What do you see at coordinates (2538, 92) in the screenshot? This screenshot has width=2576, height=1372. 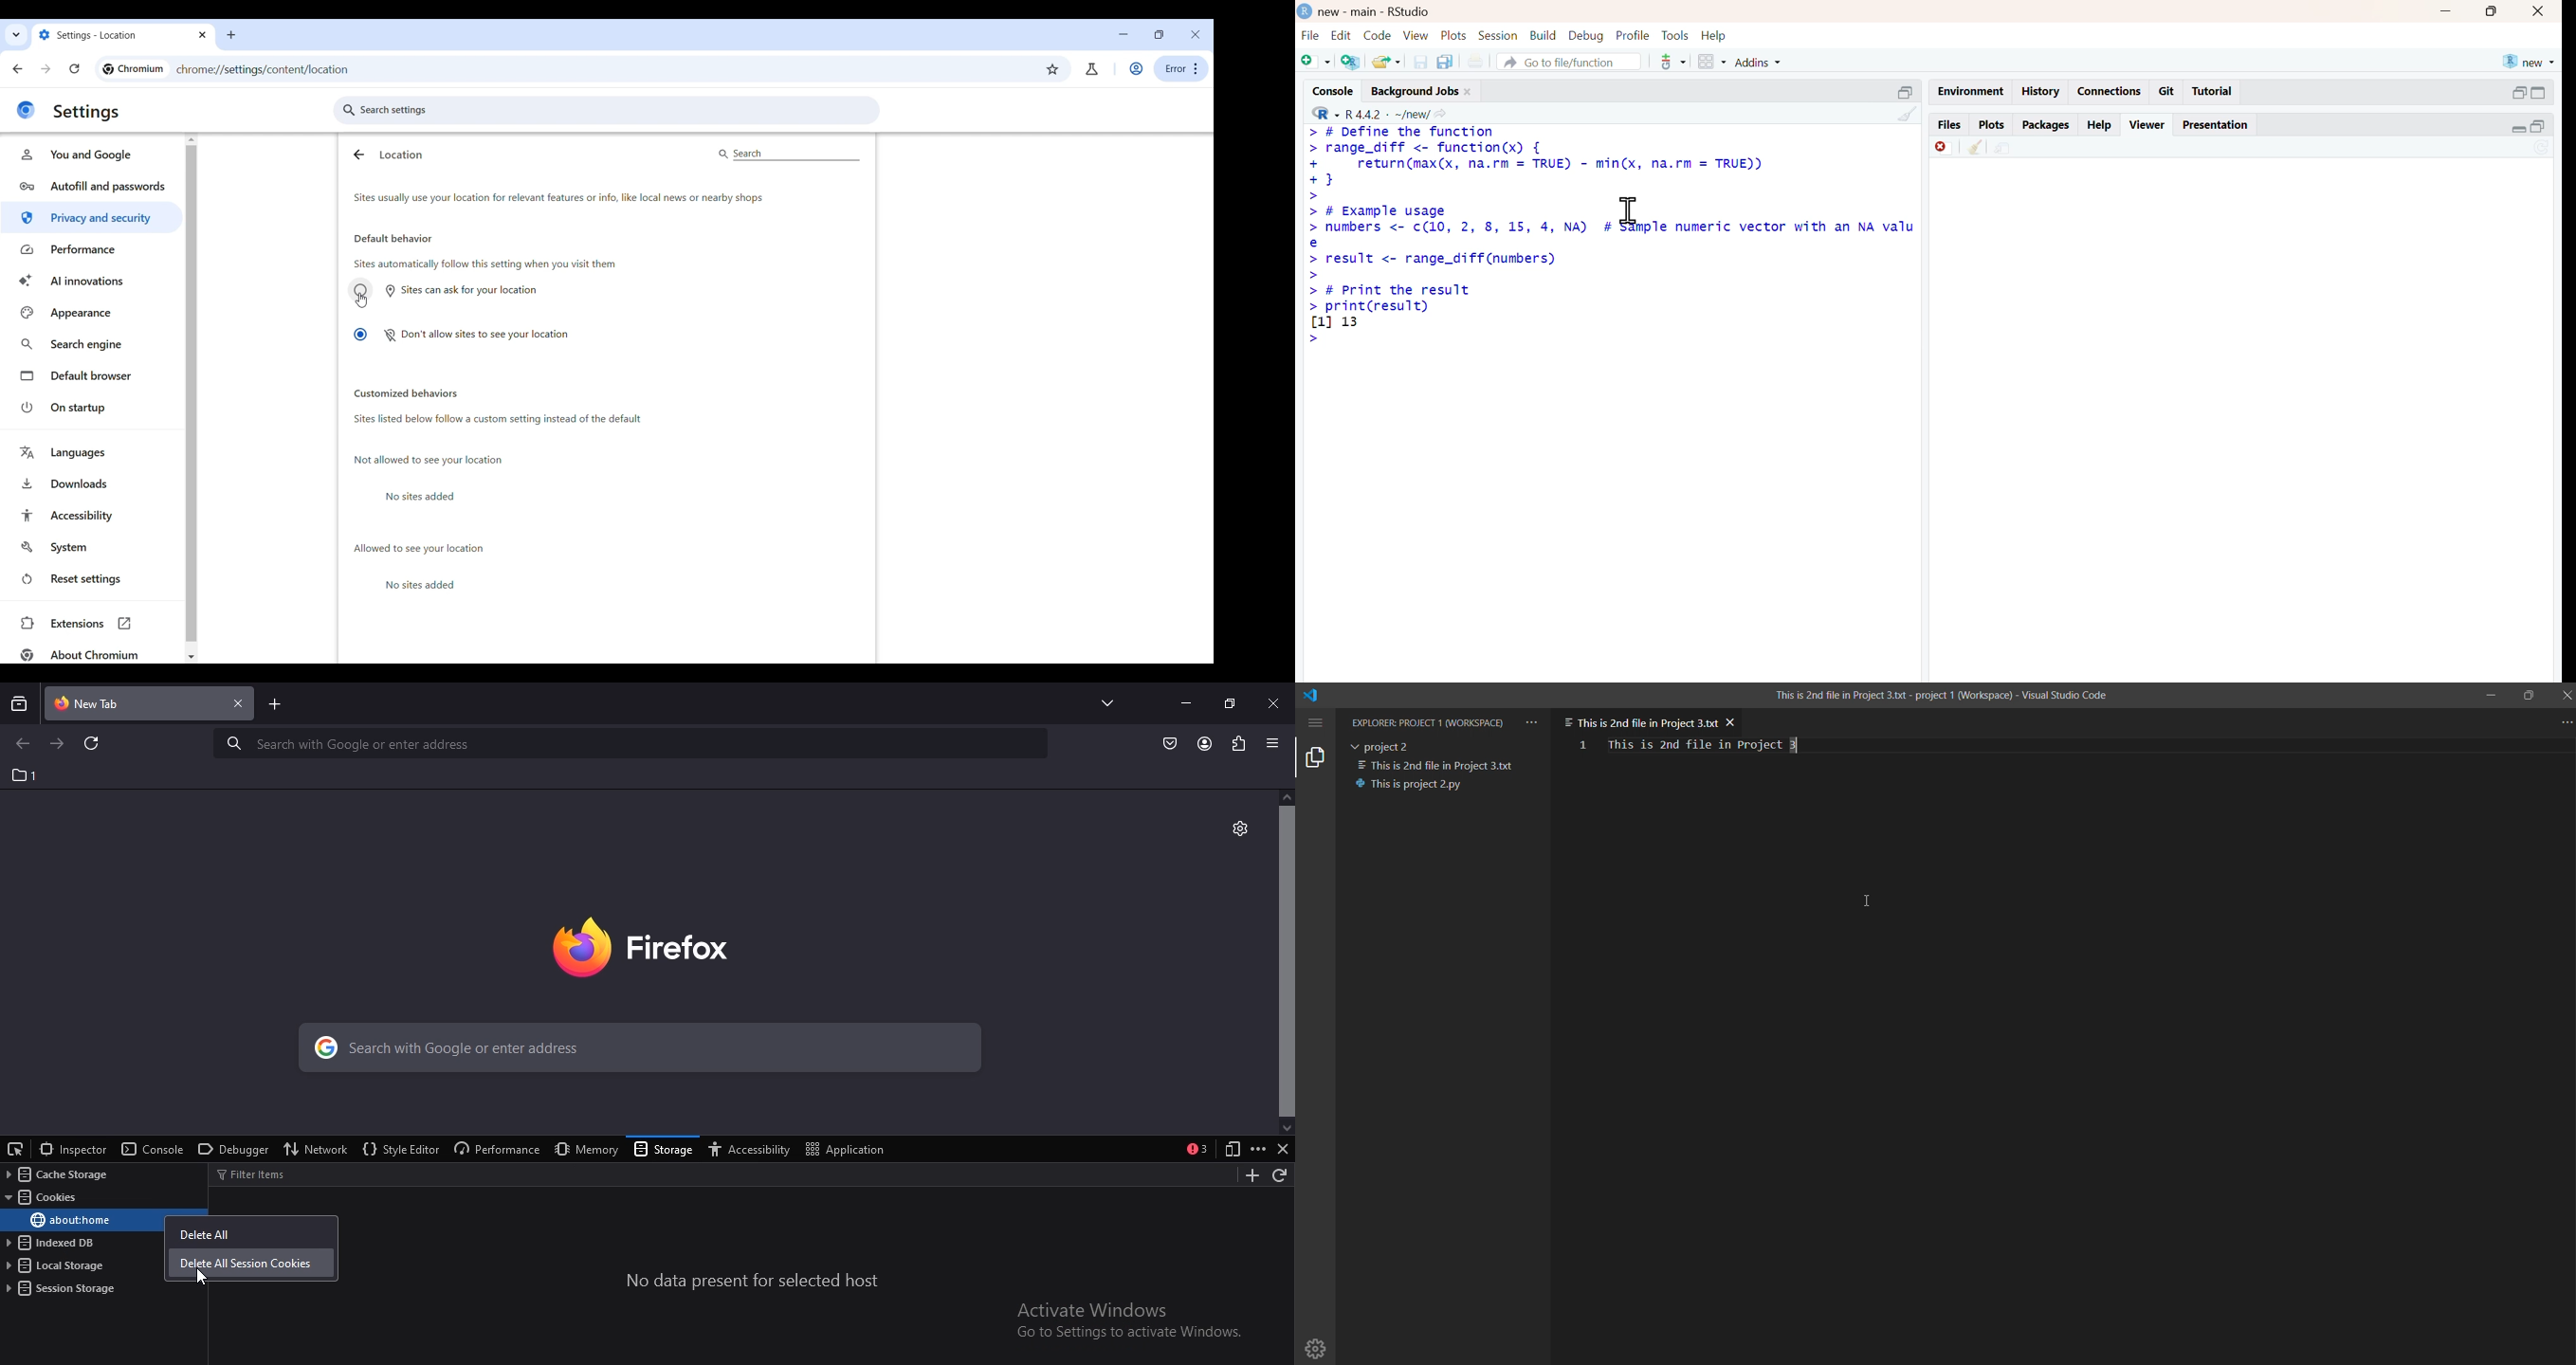 I see `open in separate windowCollapse /expand` at bounding box center [2538, 92].